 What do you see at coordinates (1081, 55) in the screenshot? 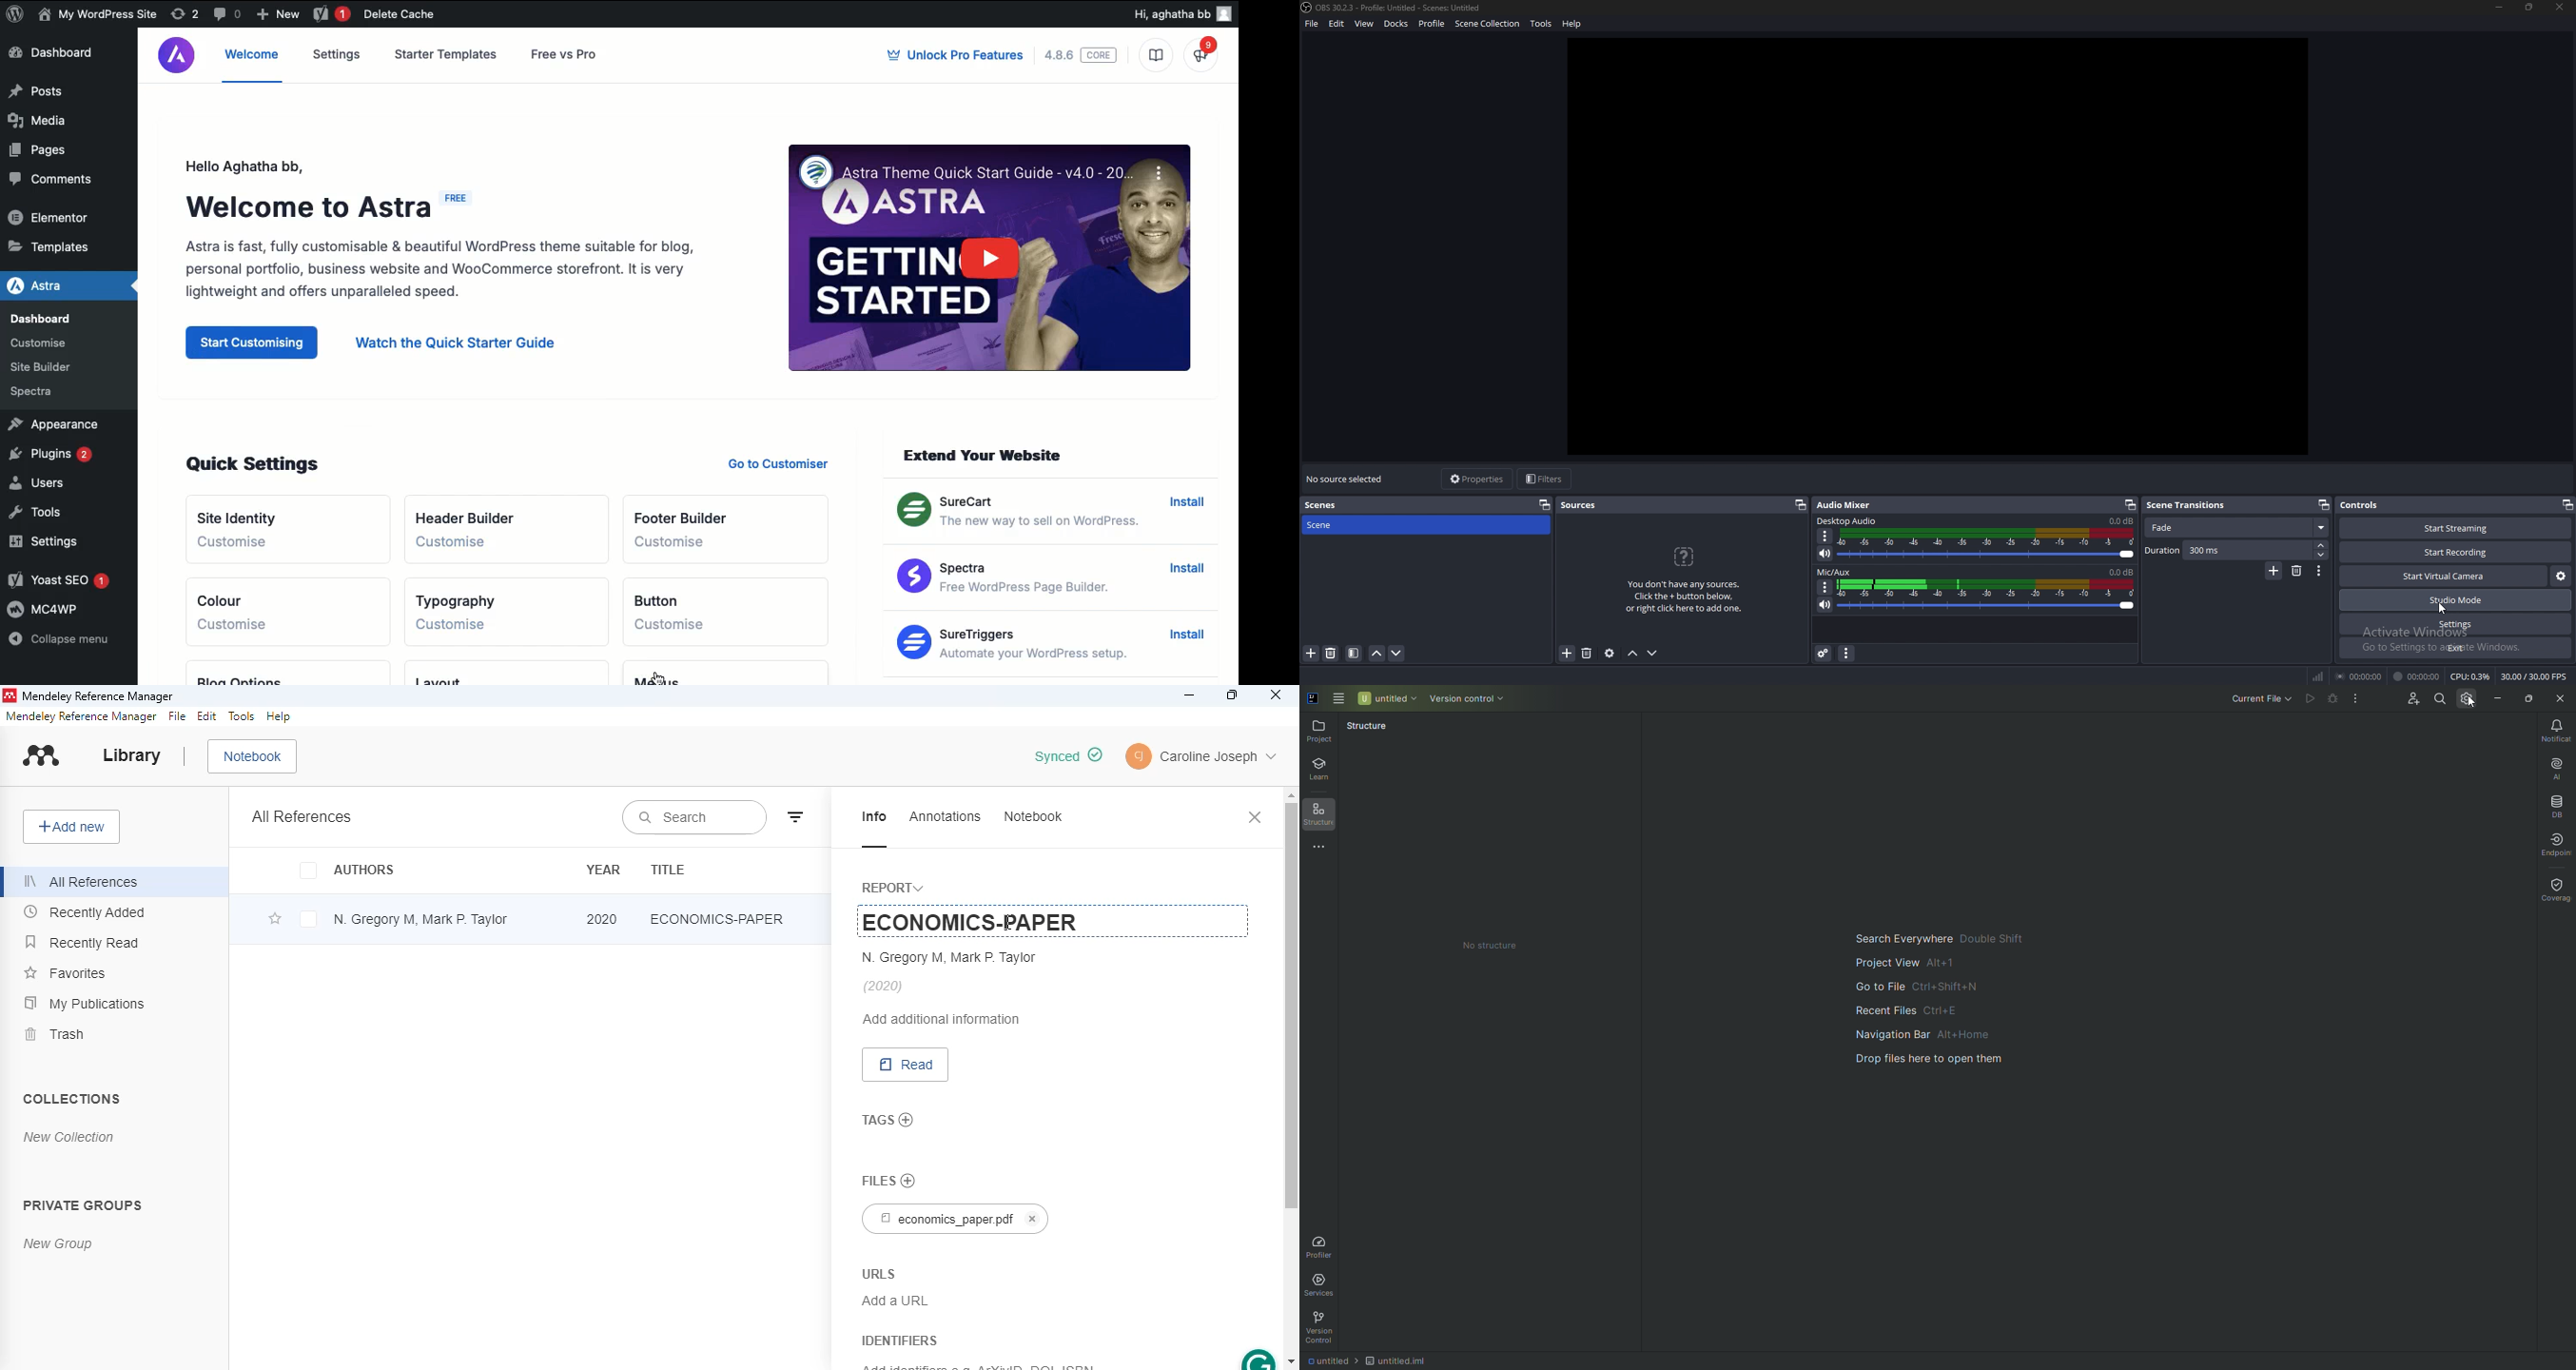
I see `4.8.6. core` at bounding box center [1081, 55].